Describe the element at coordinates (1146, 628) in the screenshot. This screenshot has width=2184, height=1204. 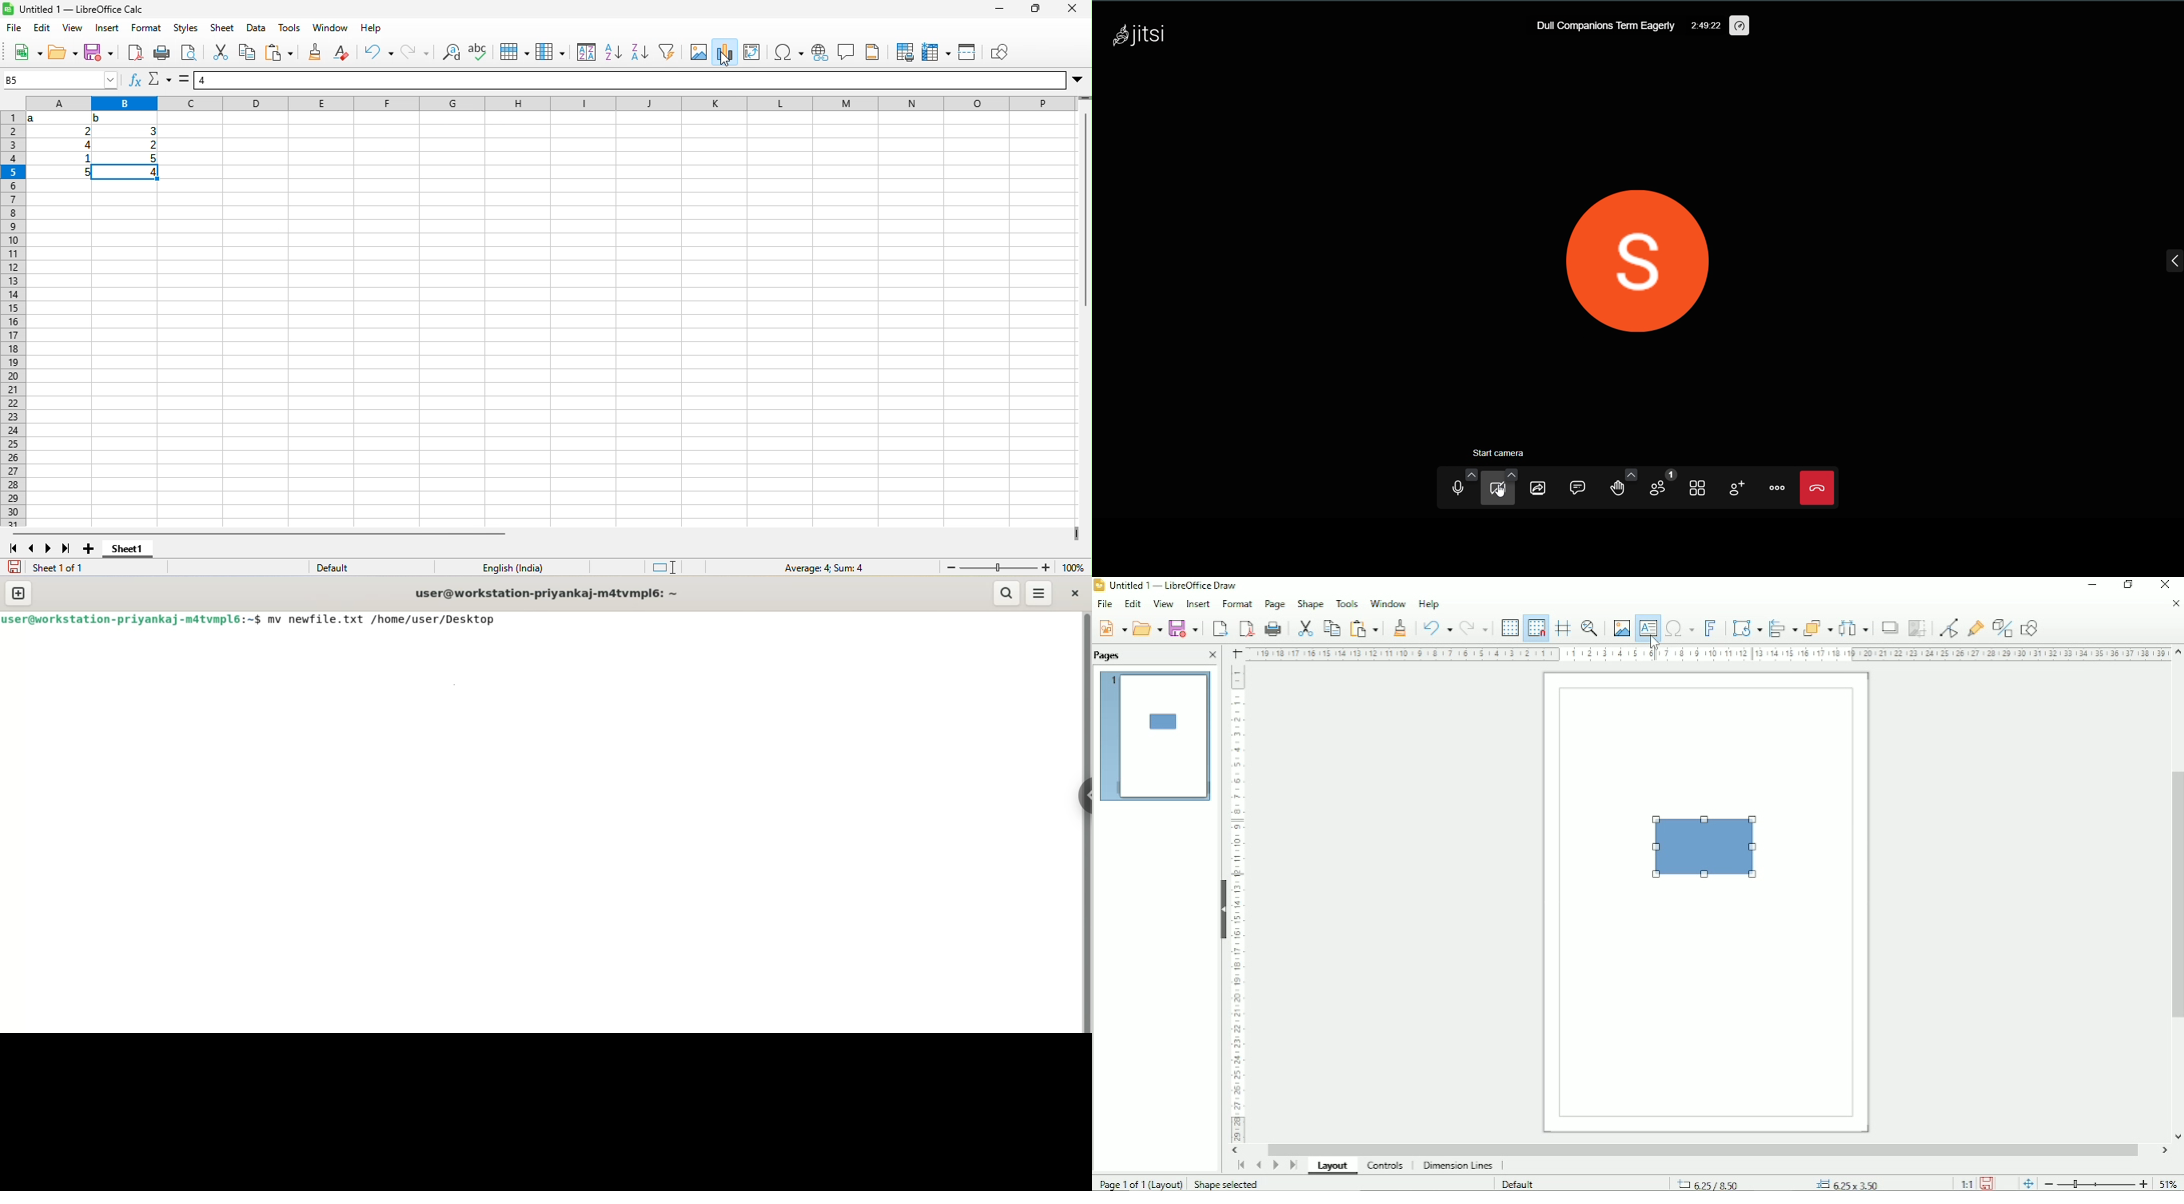
I see `Open` at that location.